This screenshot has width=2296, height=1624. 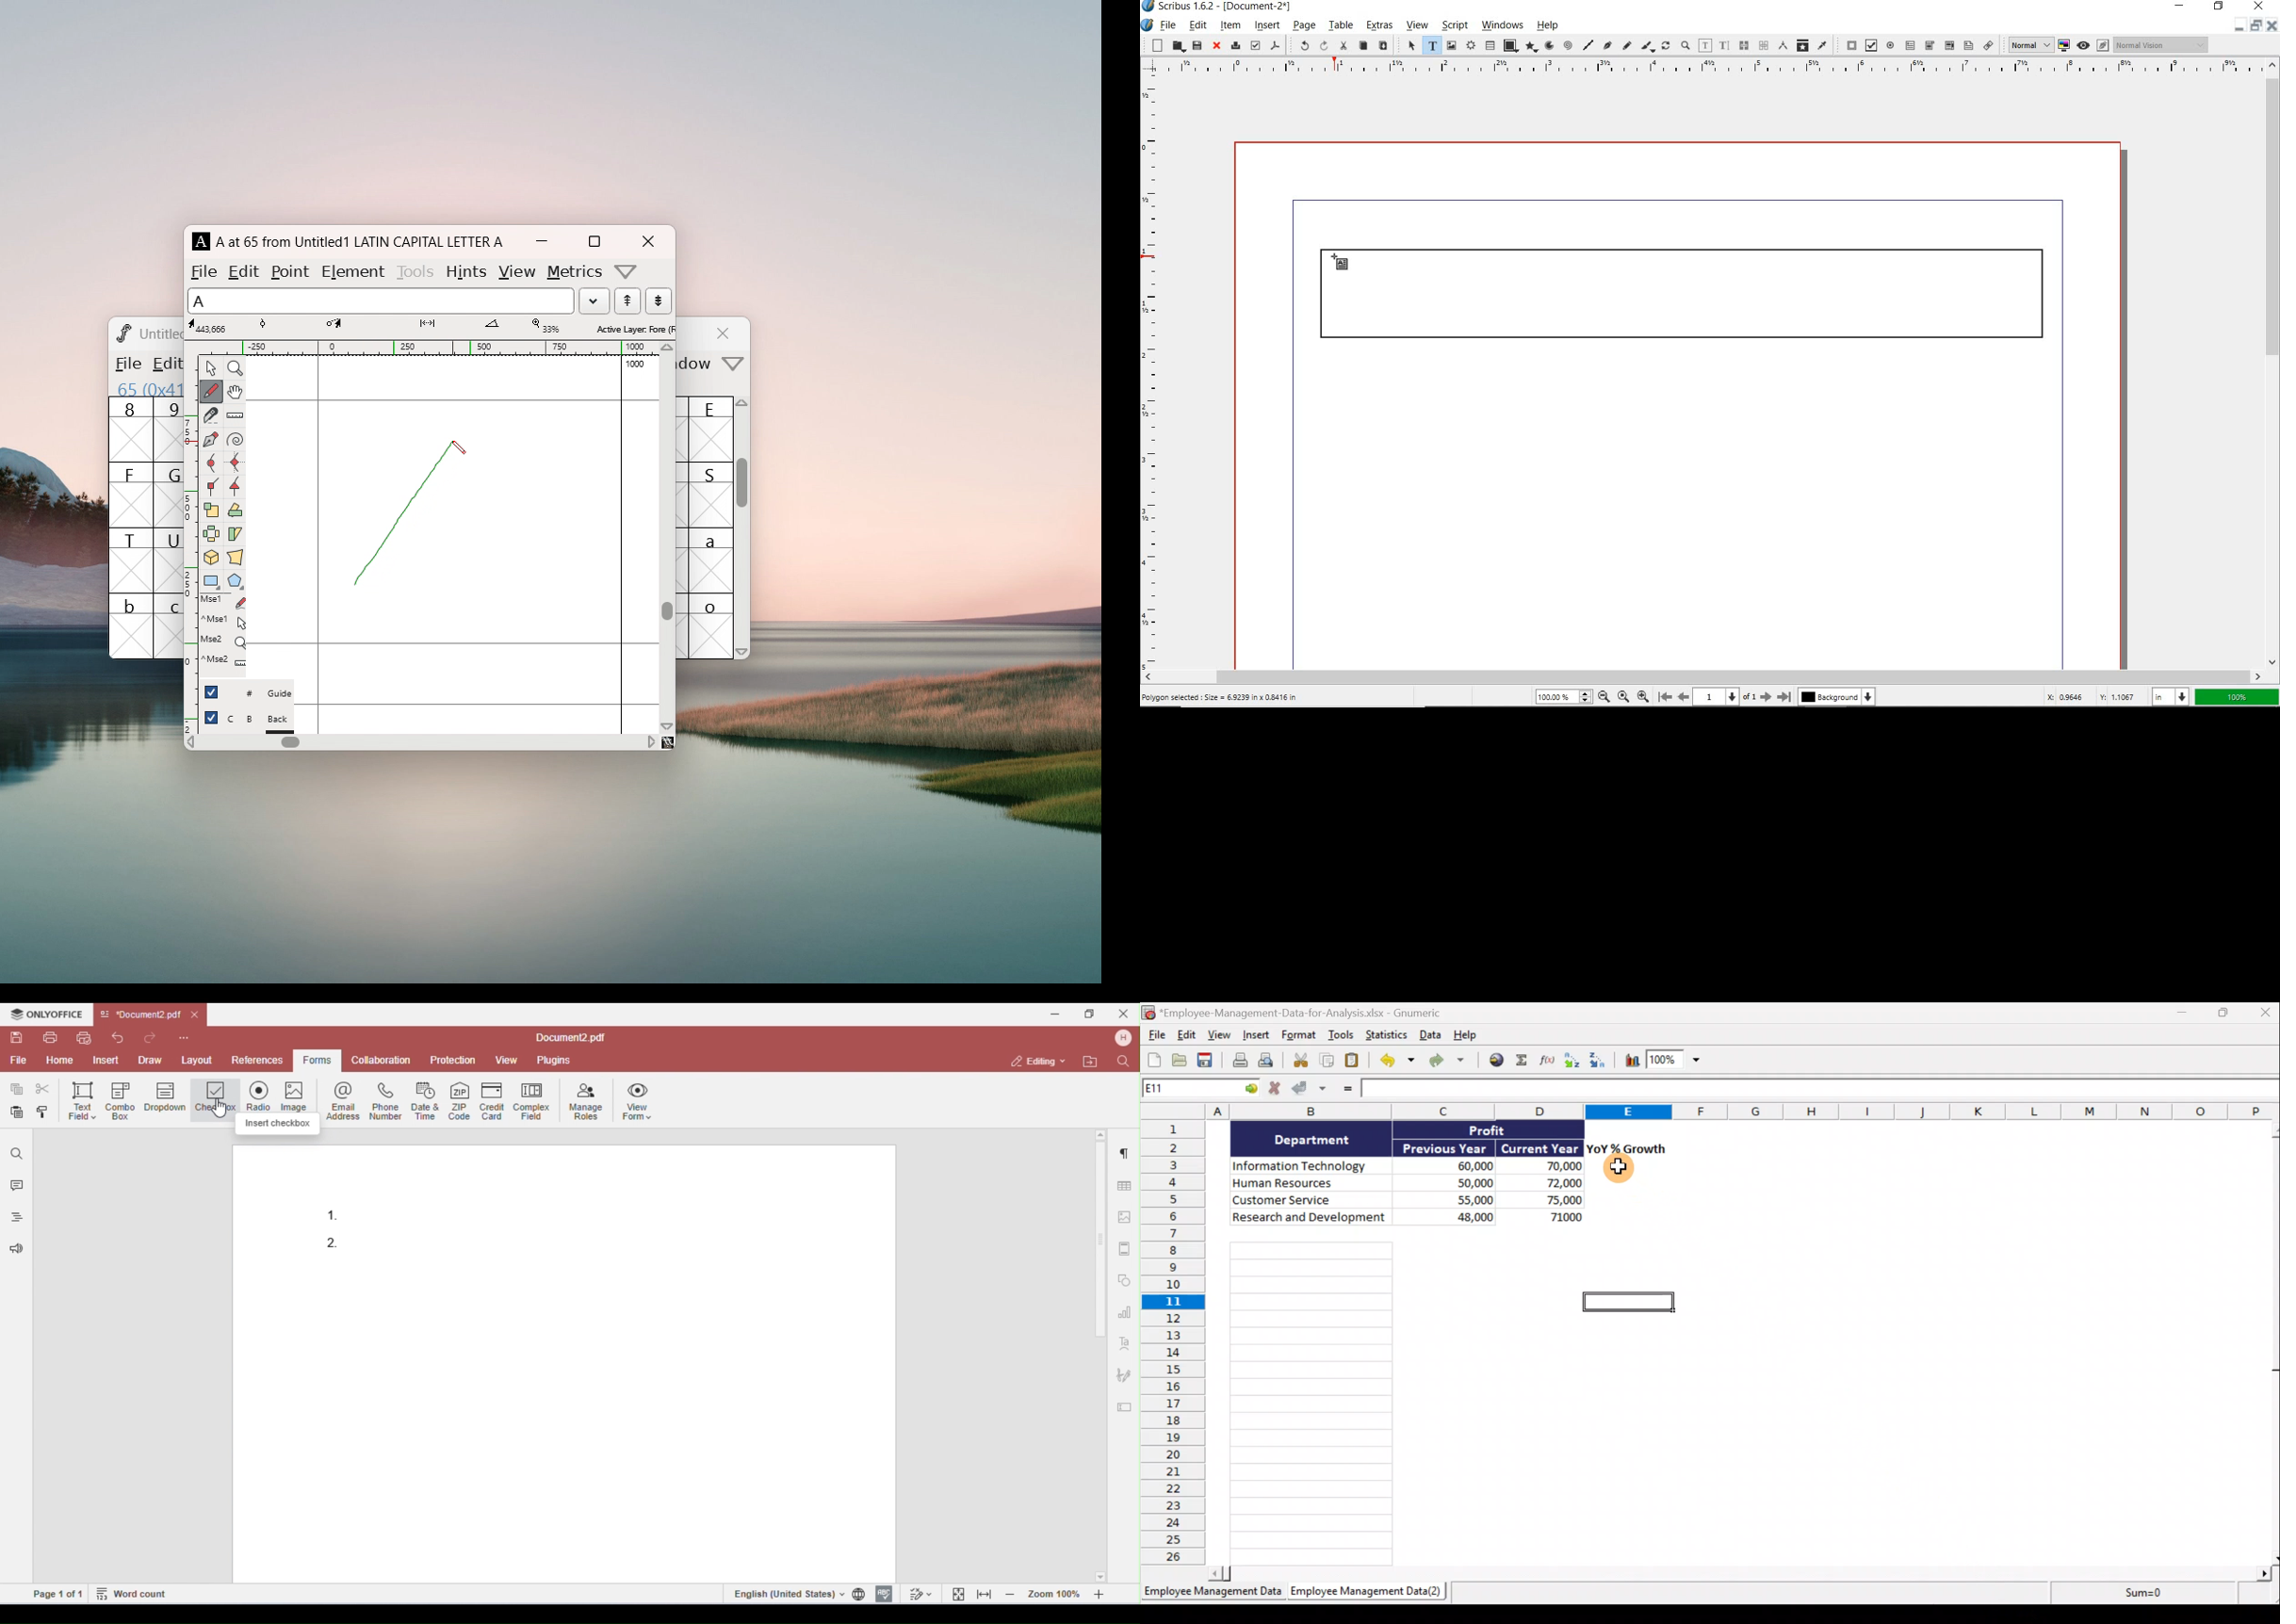 I want to click on ^Mse2, so click(x=223, y=660).